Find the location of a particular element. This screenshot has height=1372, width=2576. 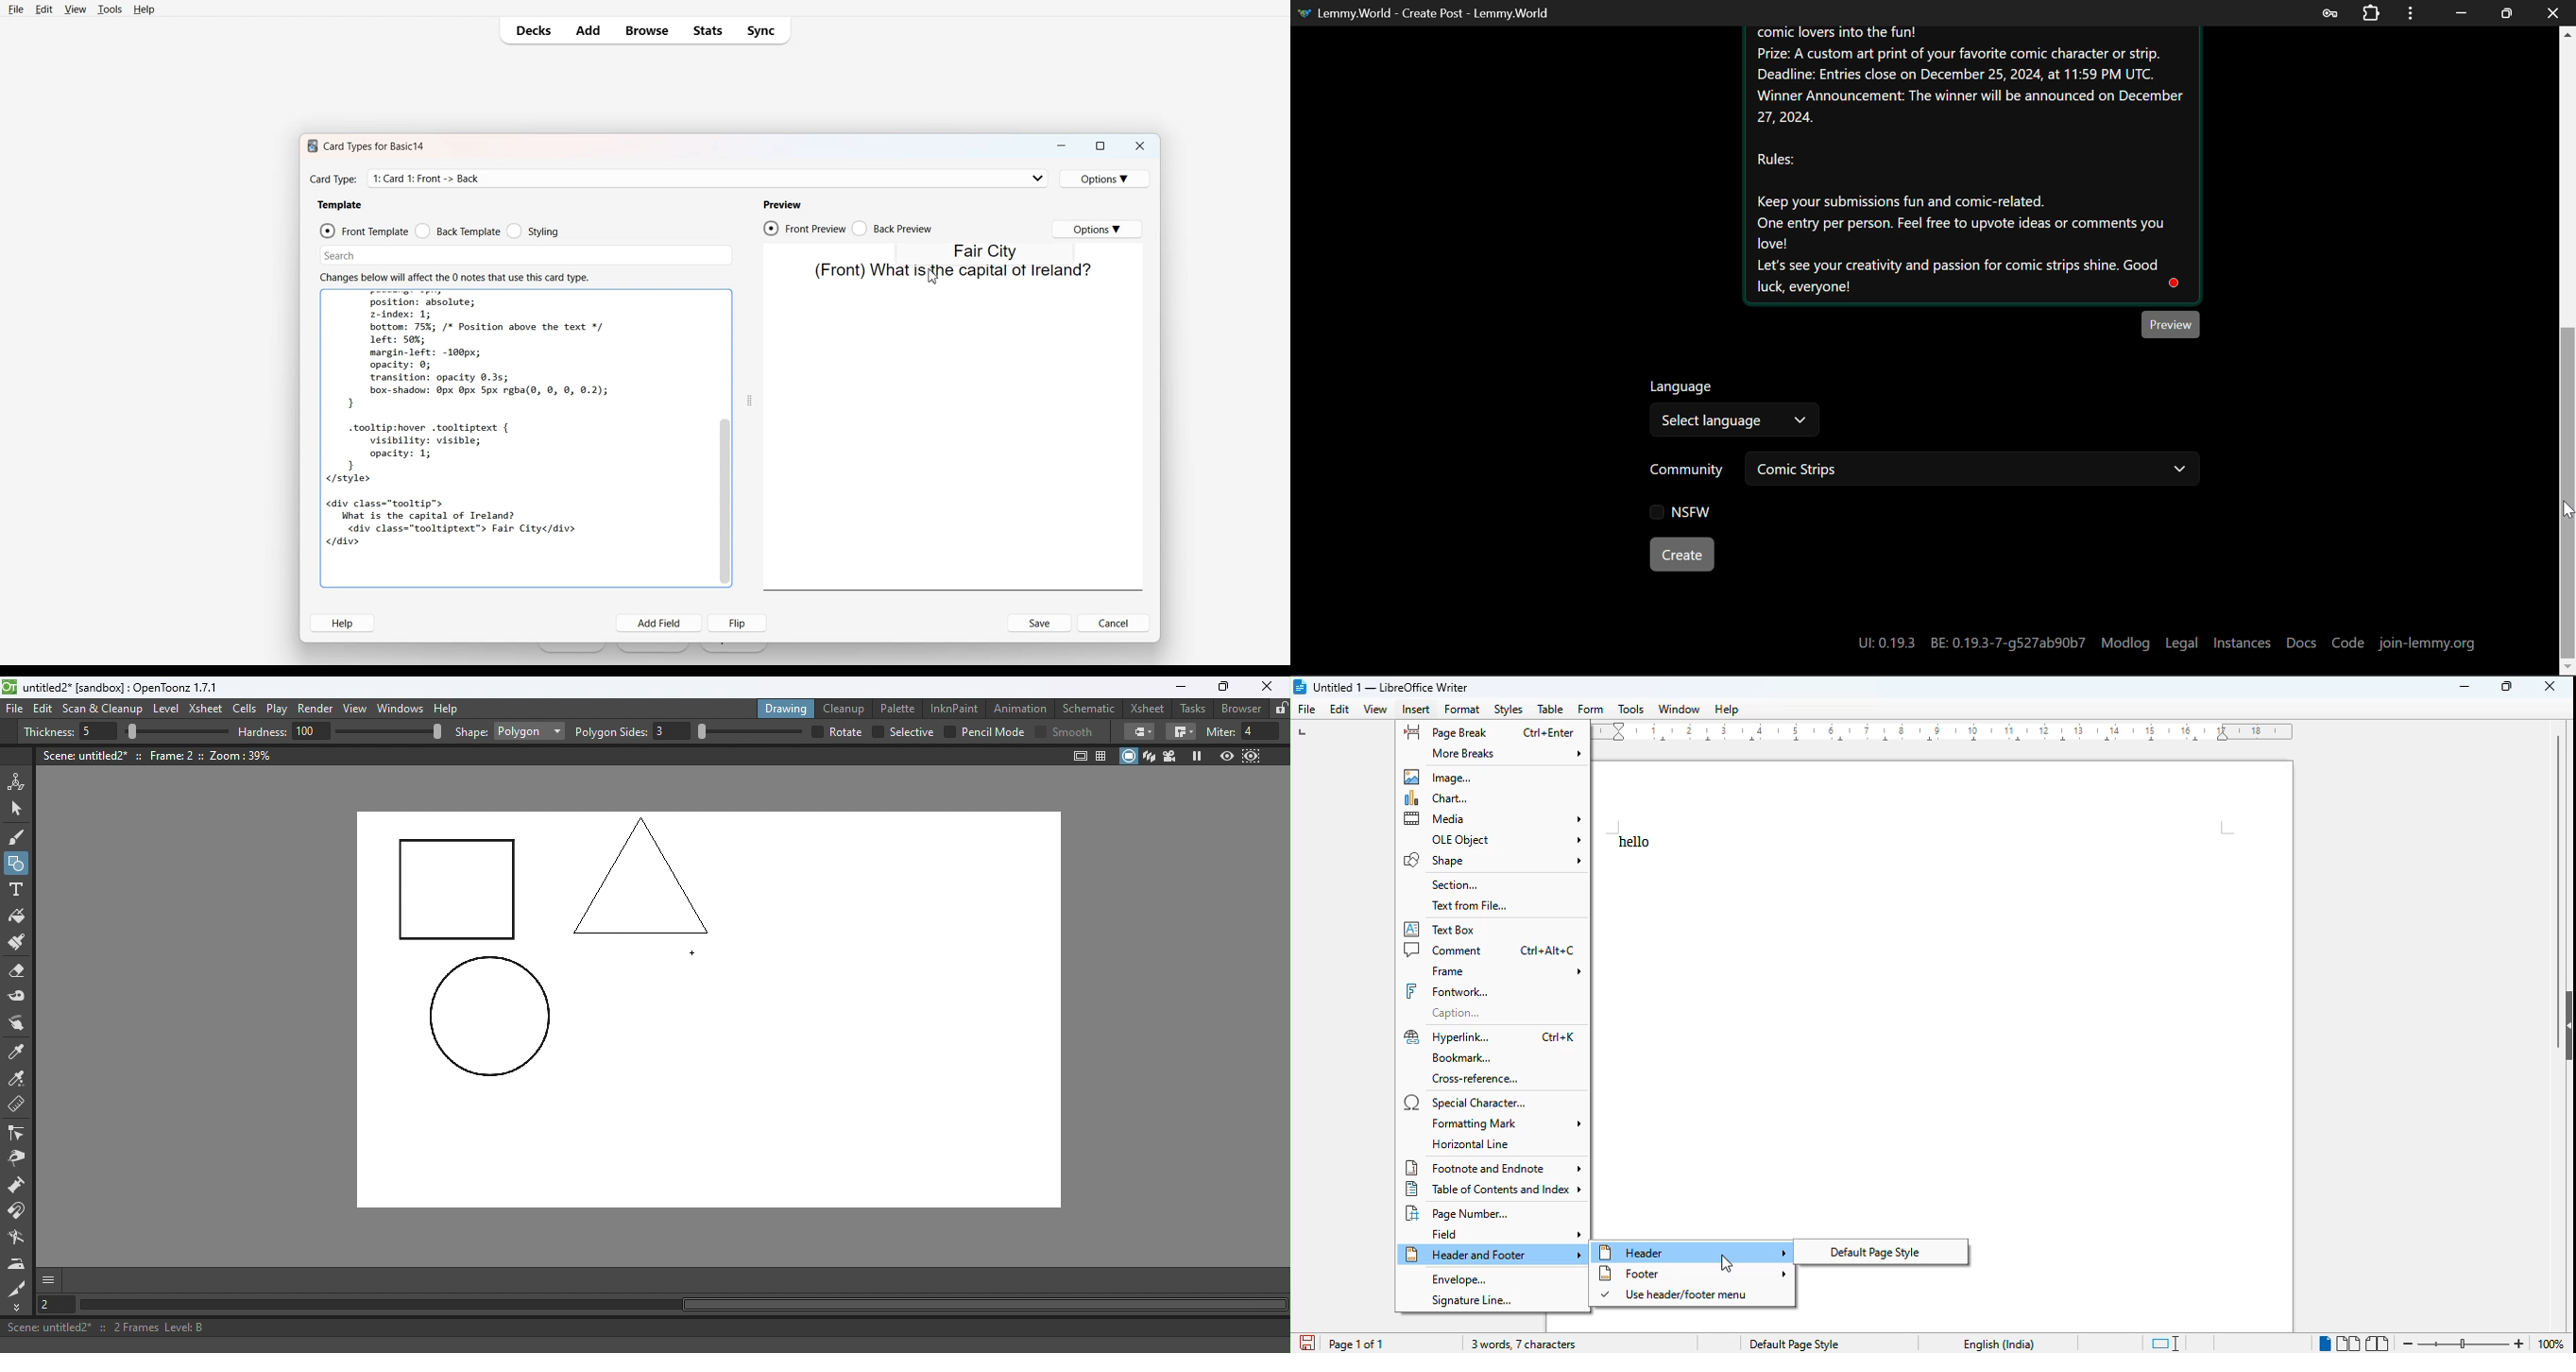

Decks is located at coordinates (530, 30).